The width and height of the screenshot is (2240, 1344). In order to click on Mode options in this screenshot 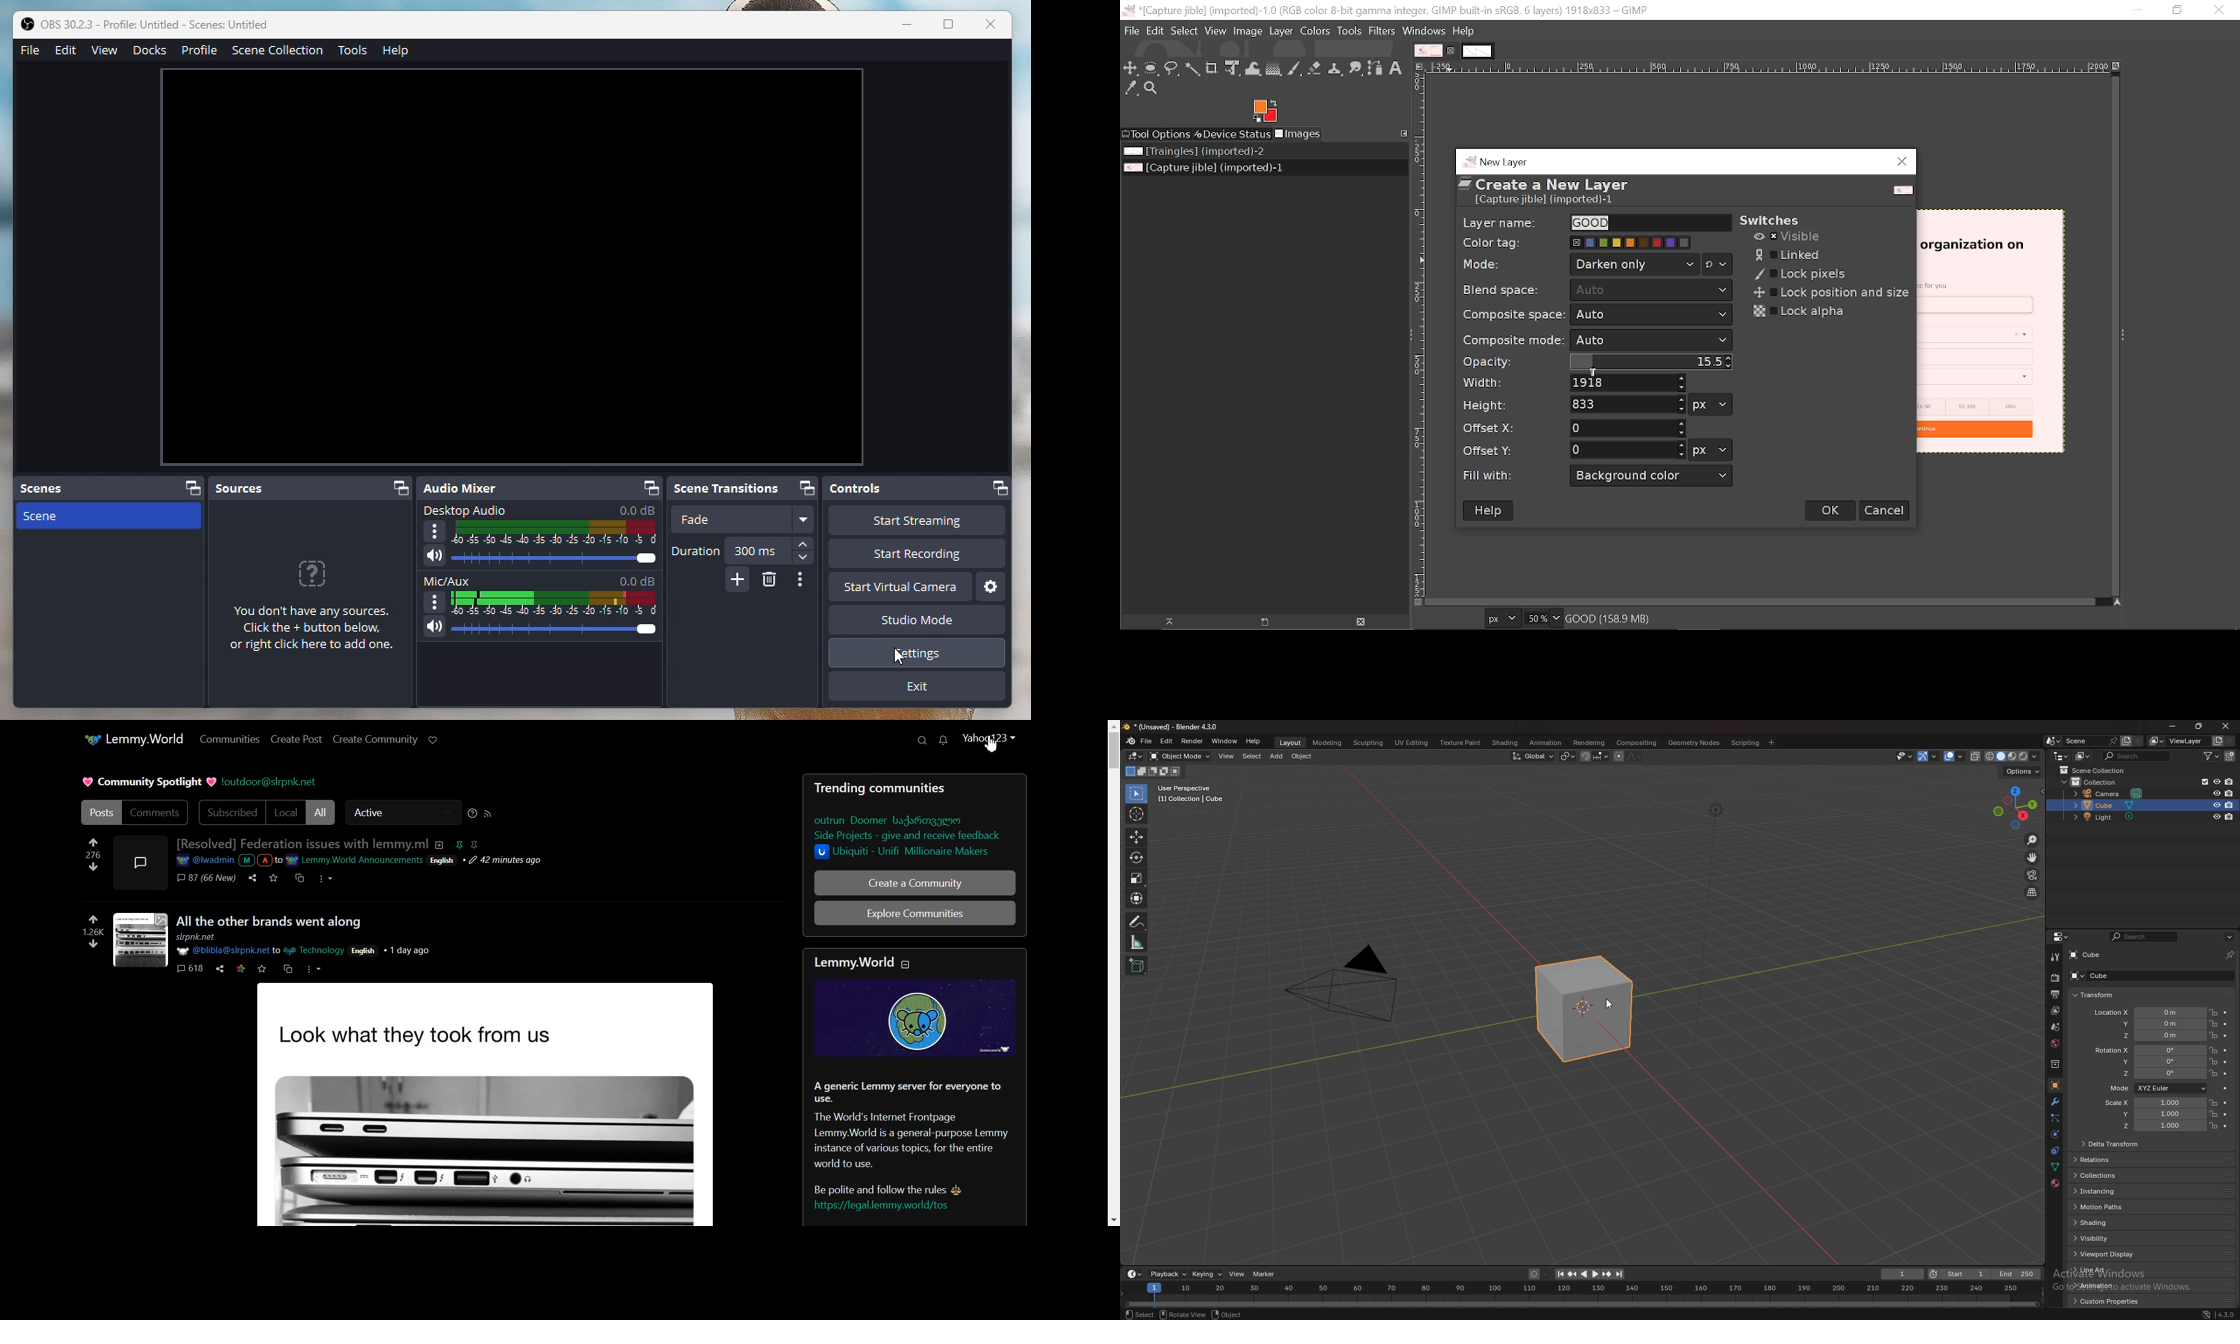, I will do `click(1718, 266)`.